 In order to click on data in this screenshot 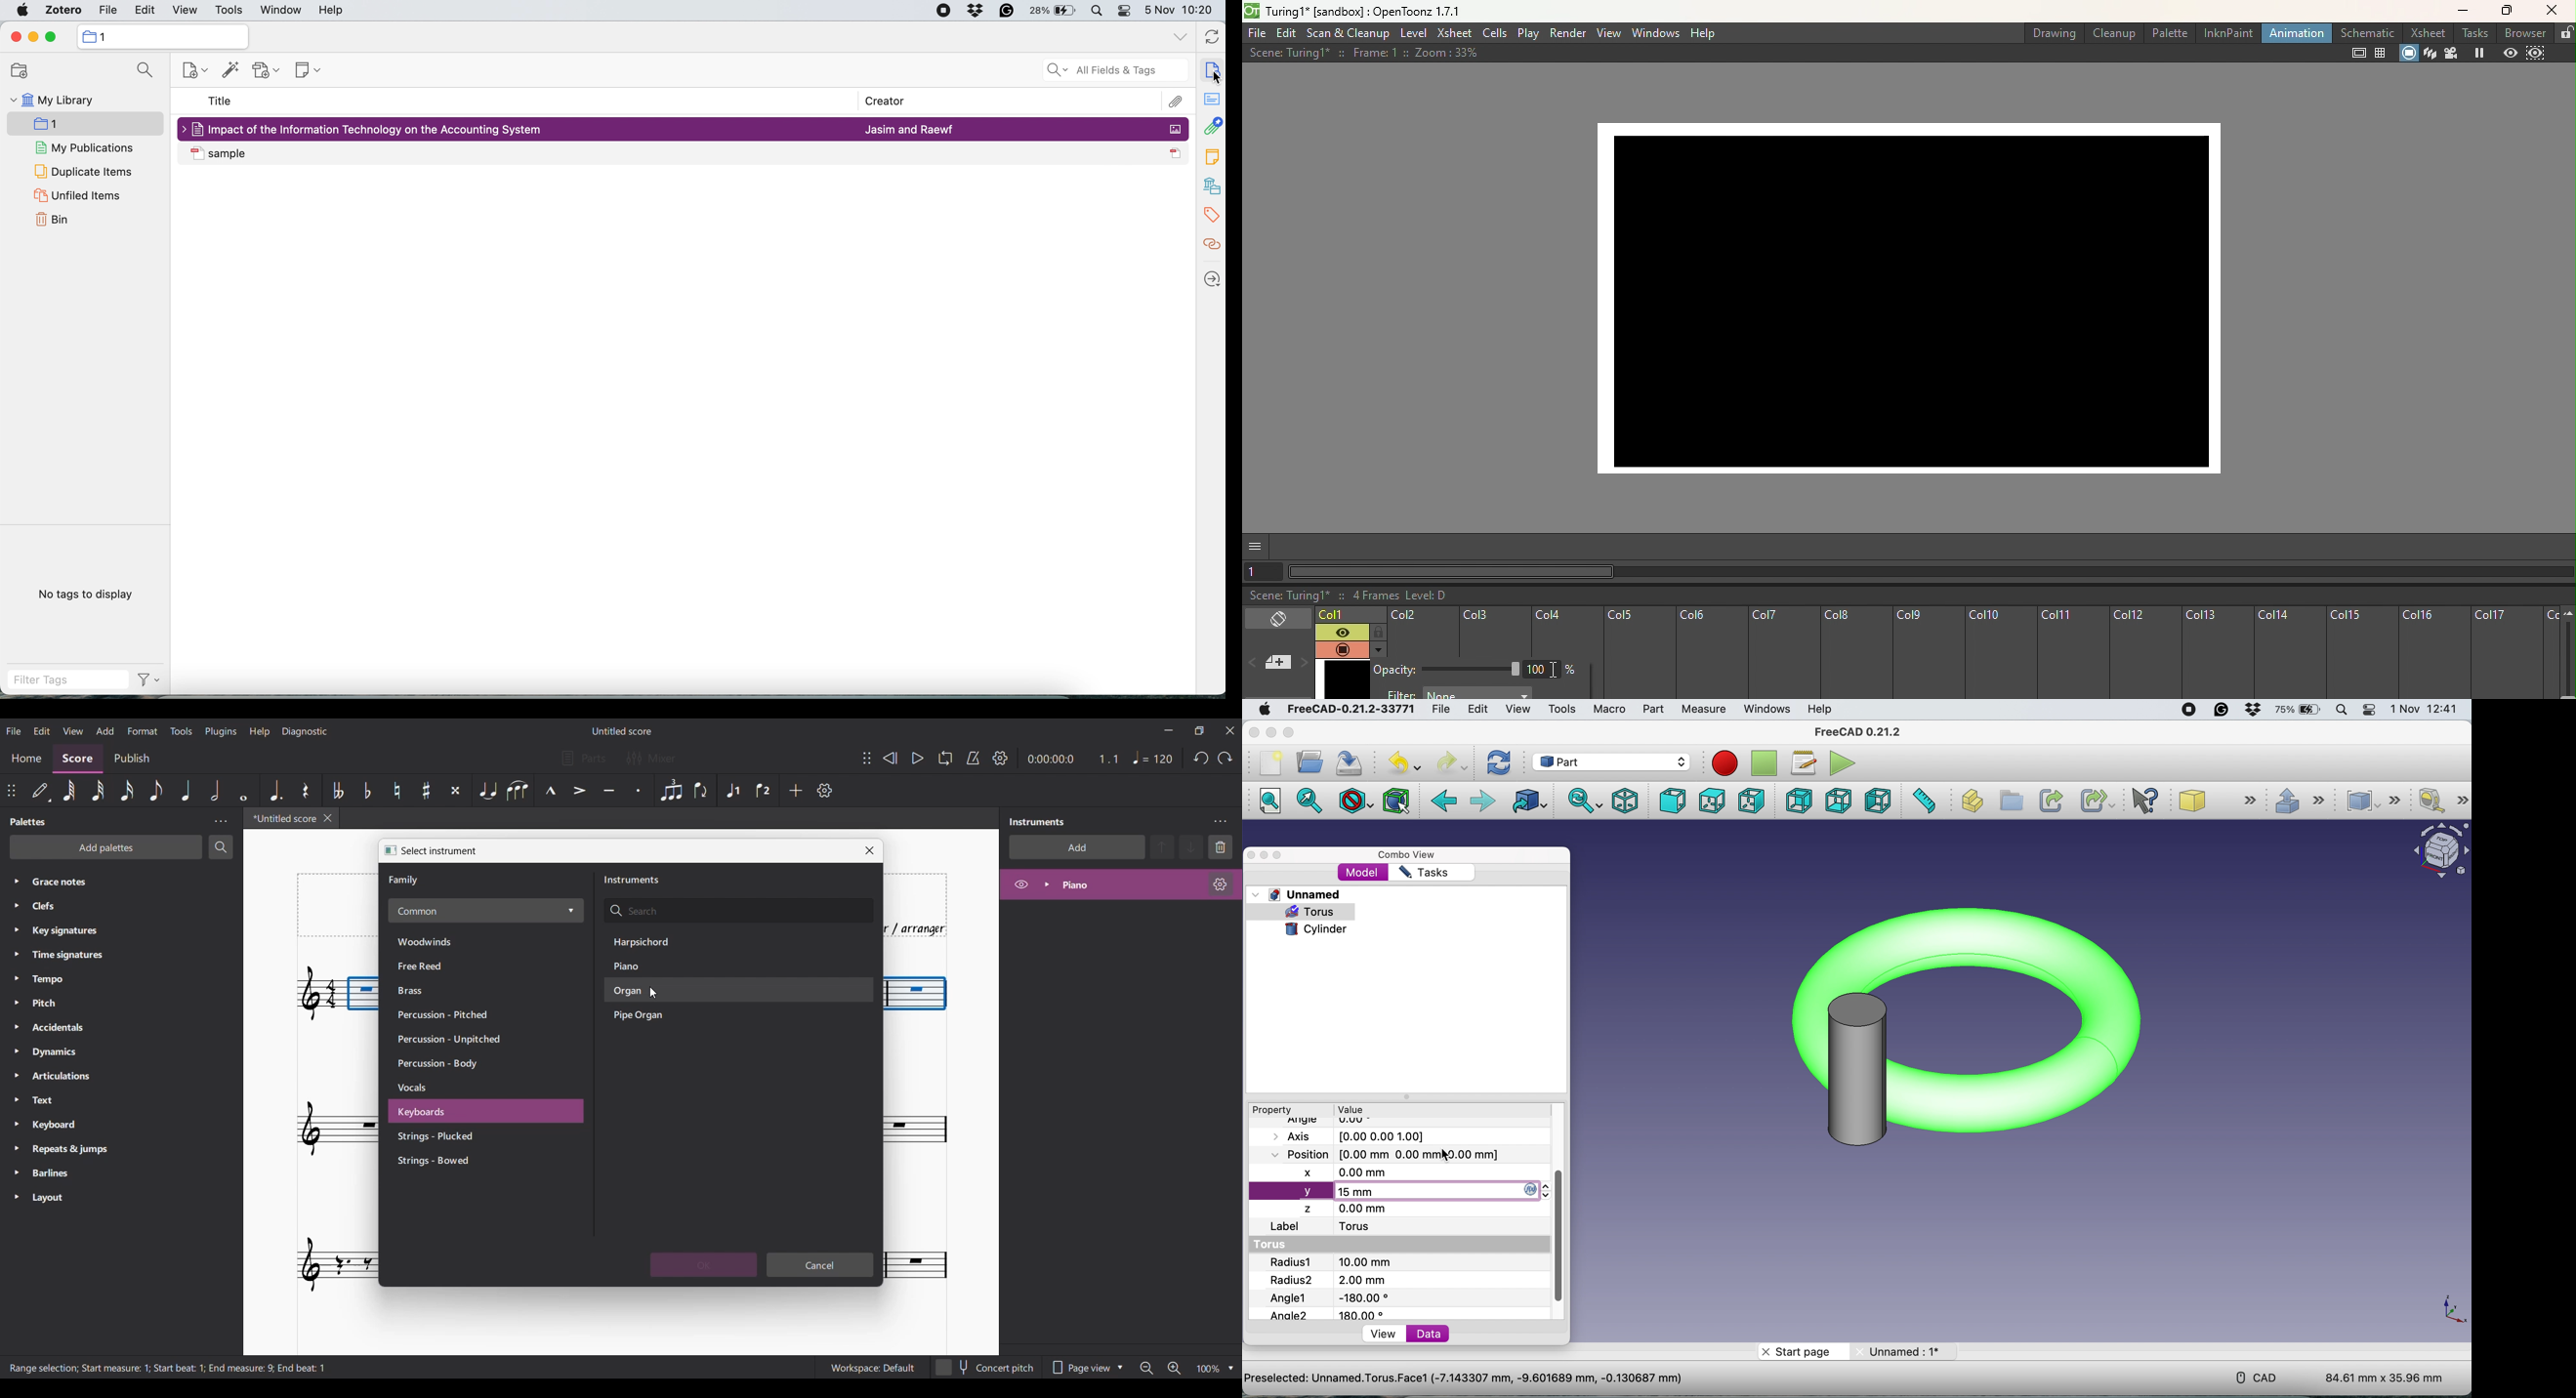, I will do `click(1431, 1334)`.